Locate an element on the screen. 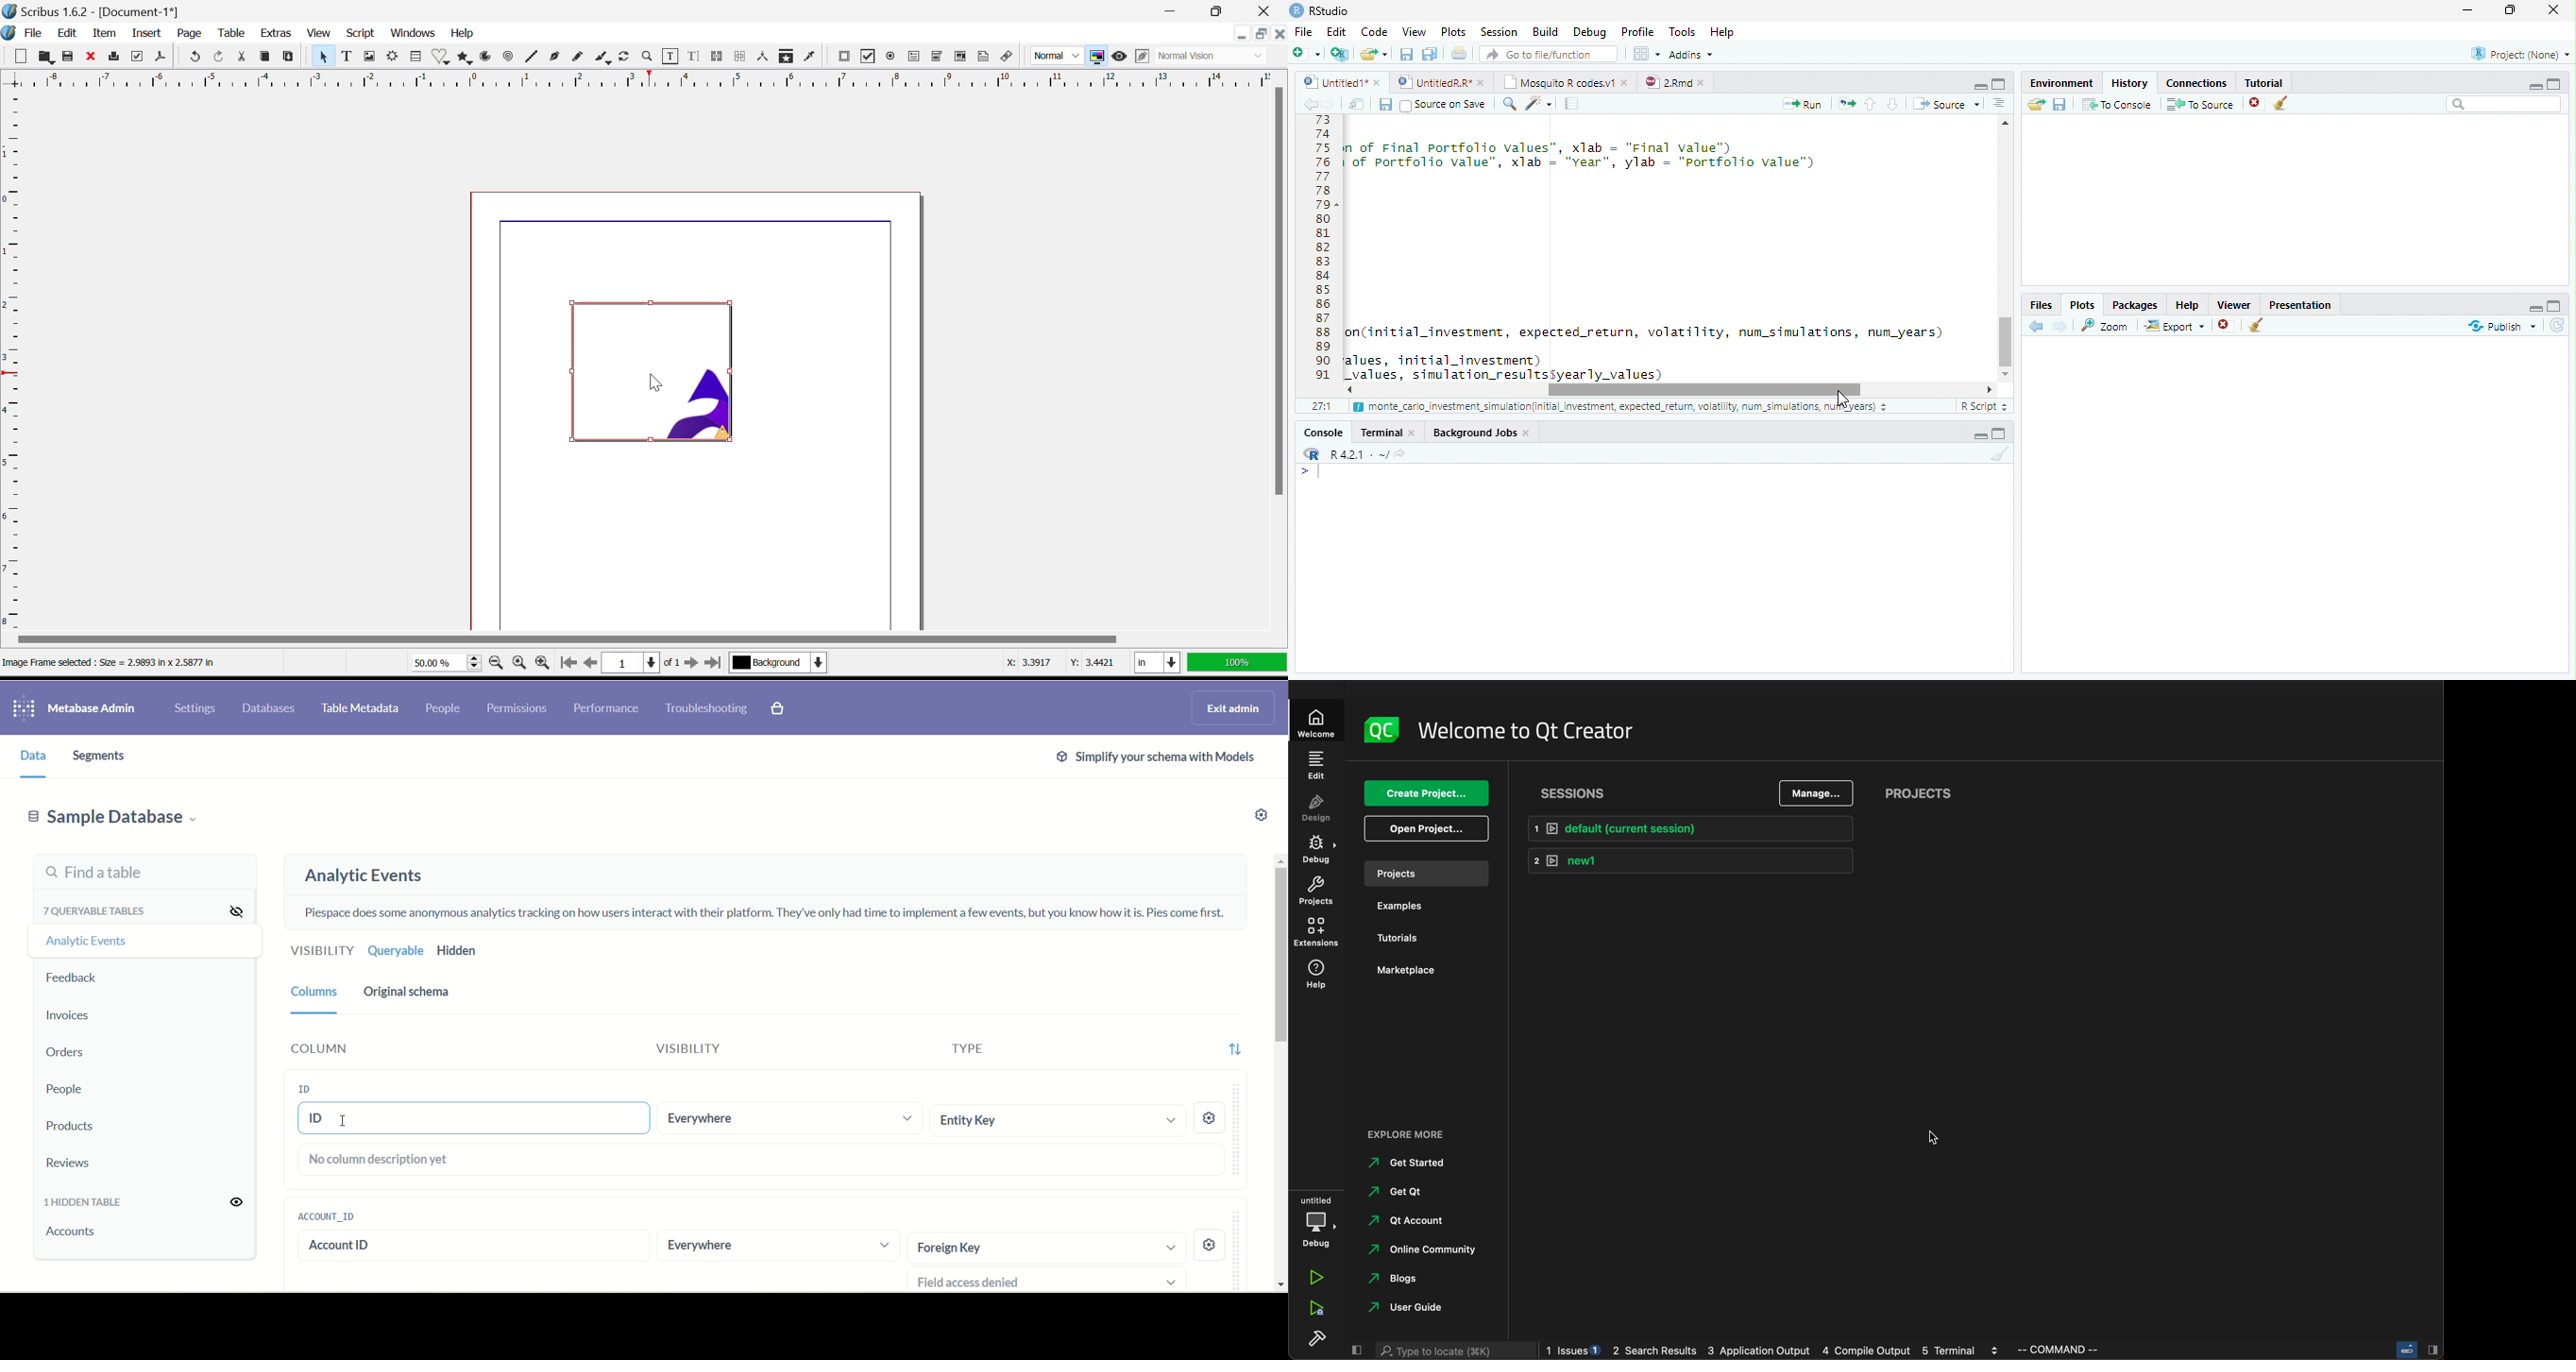  previous source location is located at coordinates (1310, 104).